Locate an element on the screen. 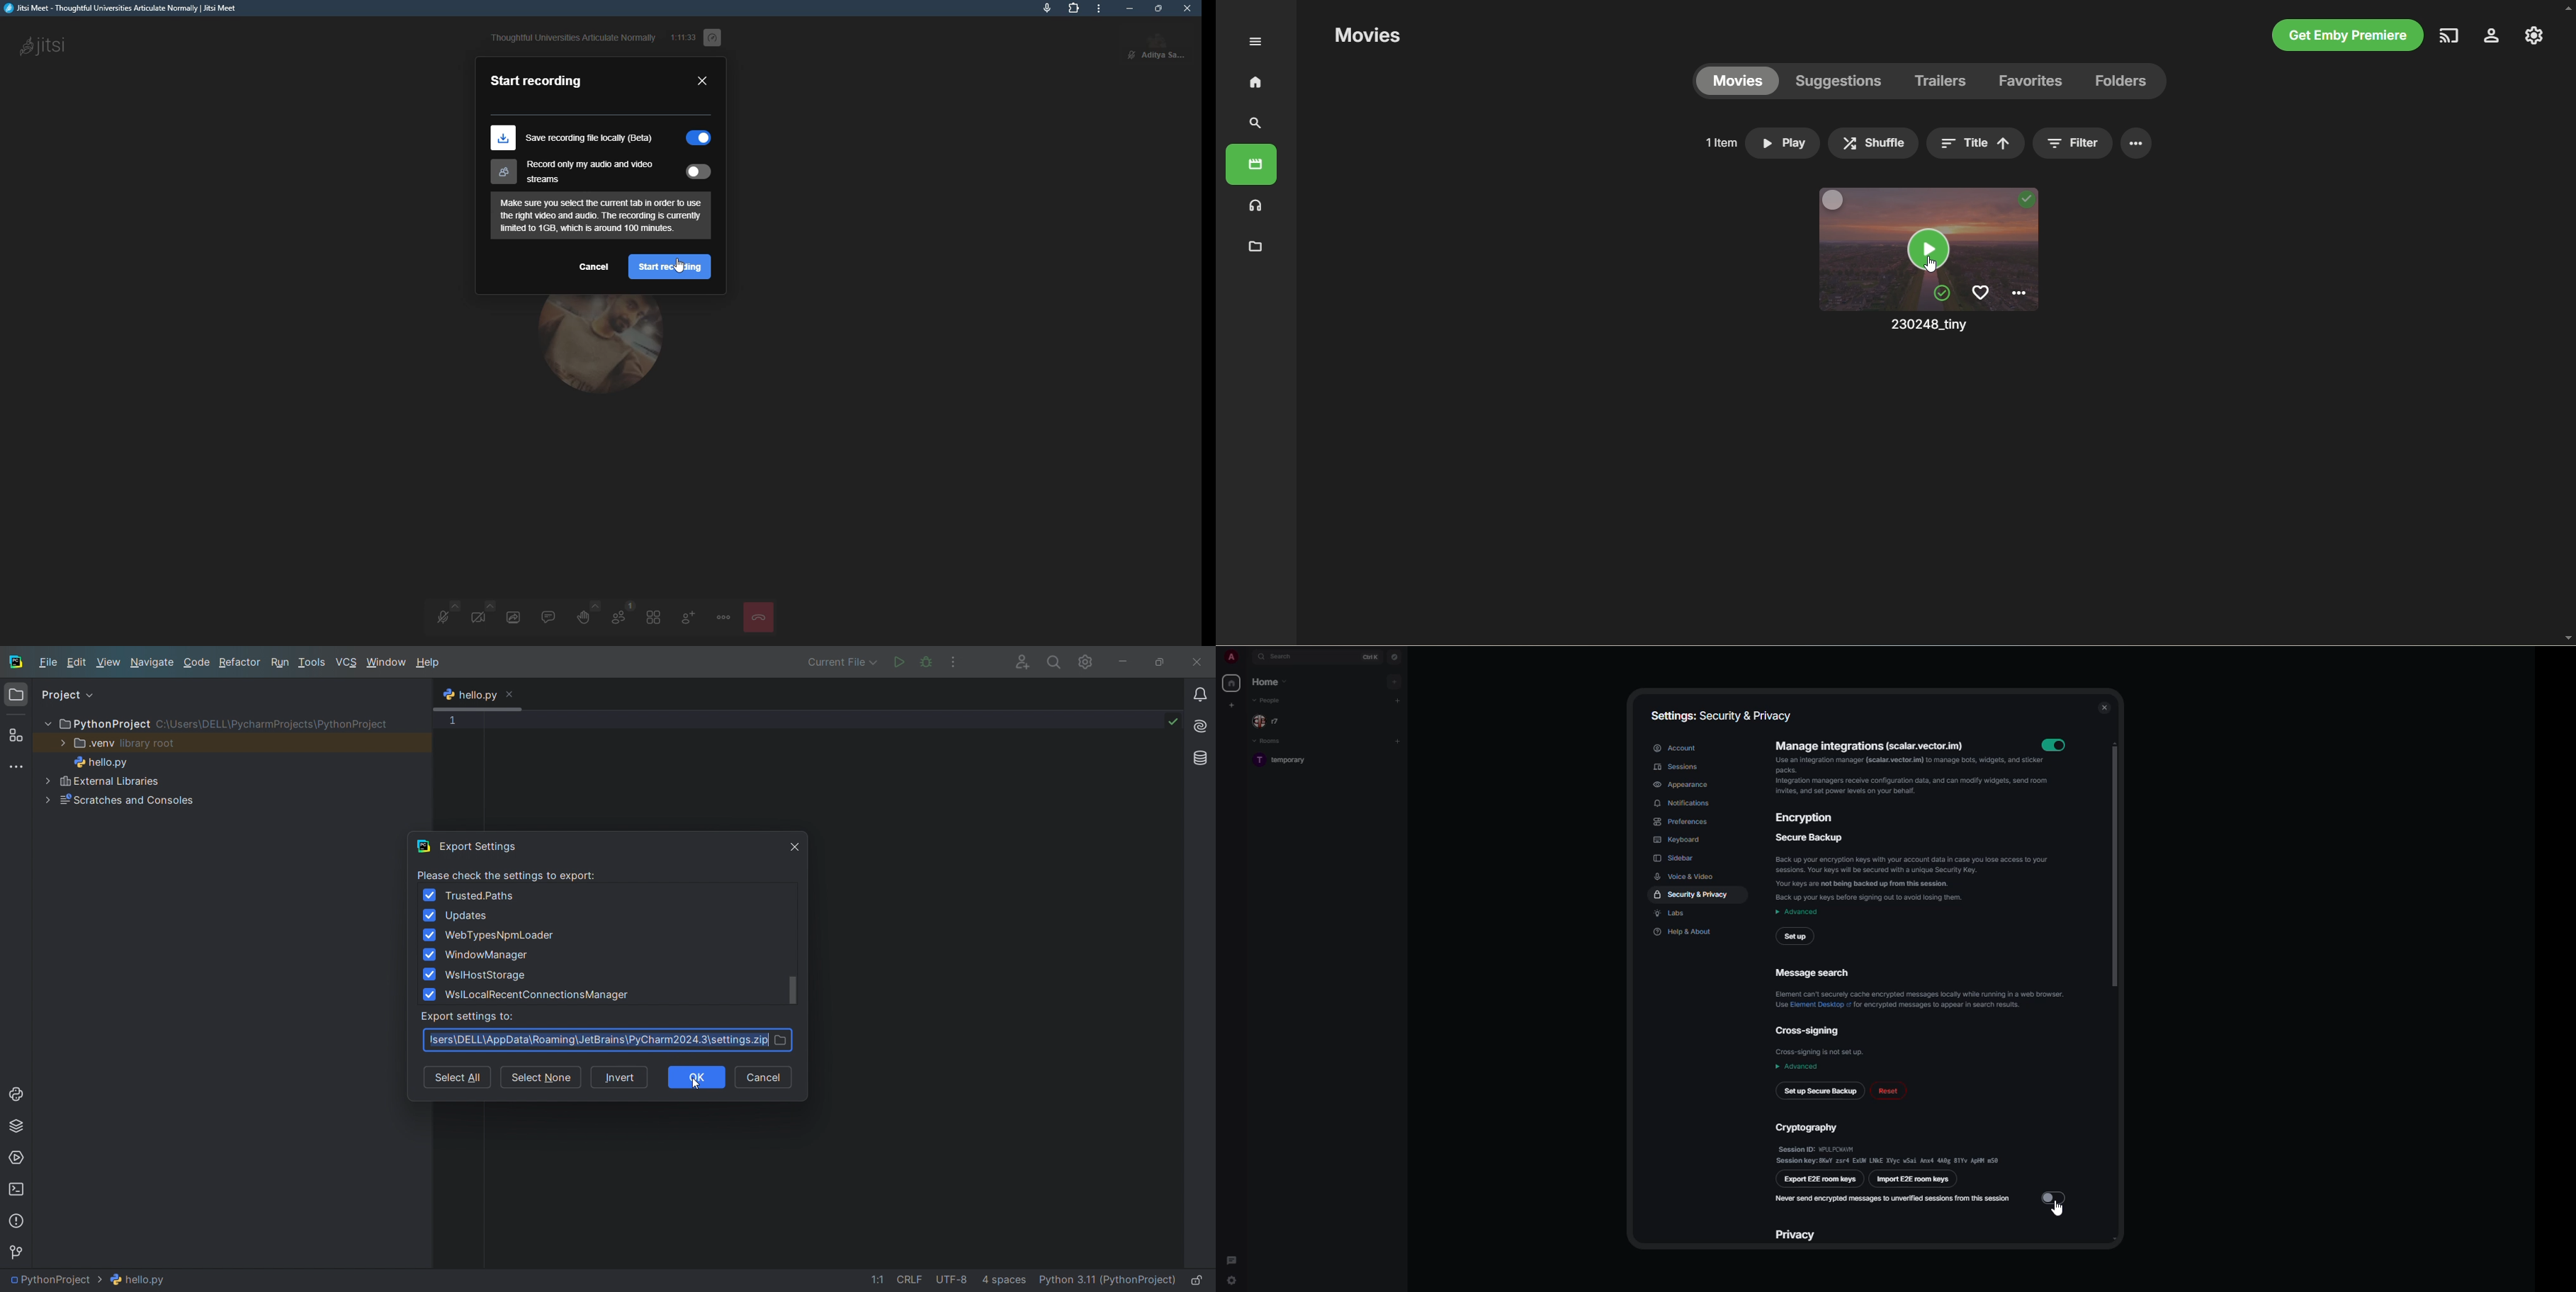 The image size is (2576, 1316). WslLocalRecentConnectionsManager is located at coordinates (538, 996).